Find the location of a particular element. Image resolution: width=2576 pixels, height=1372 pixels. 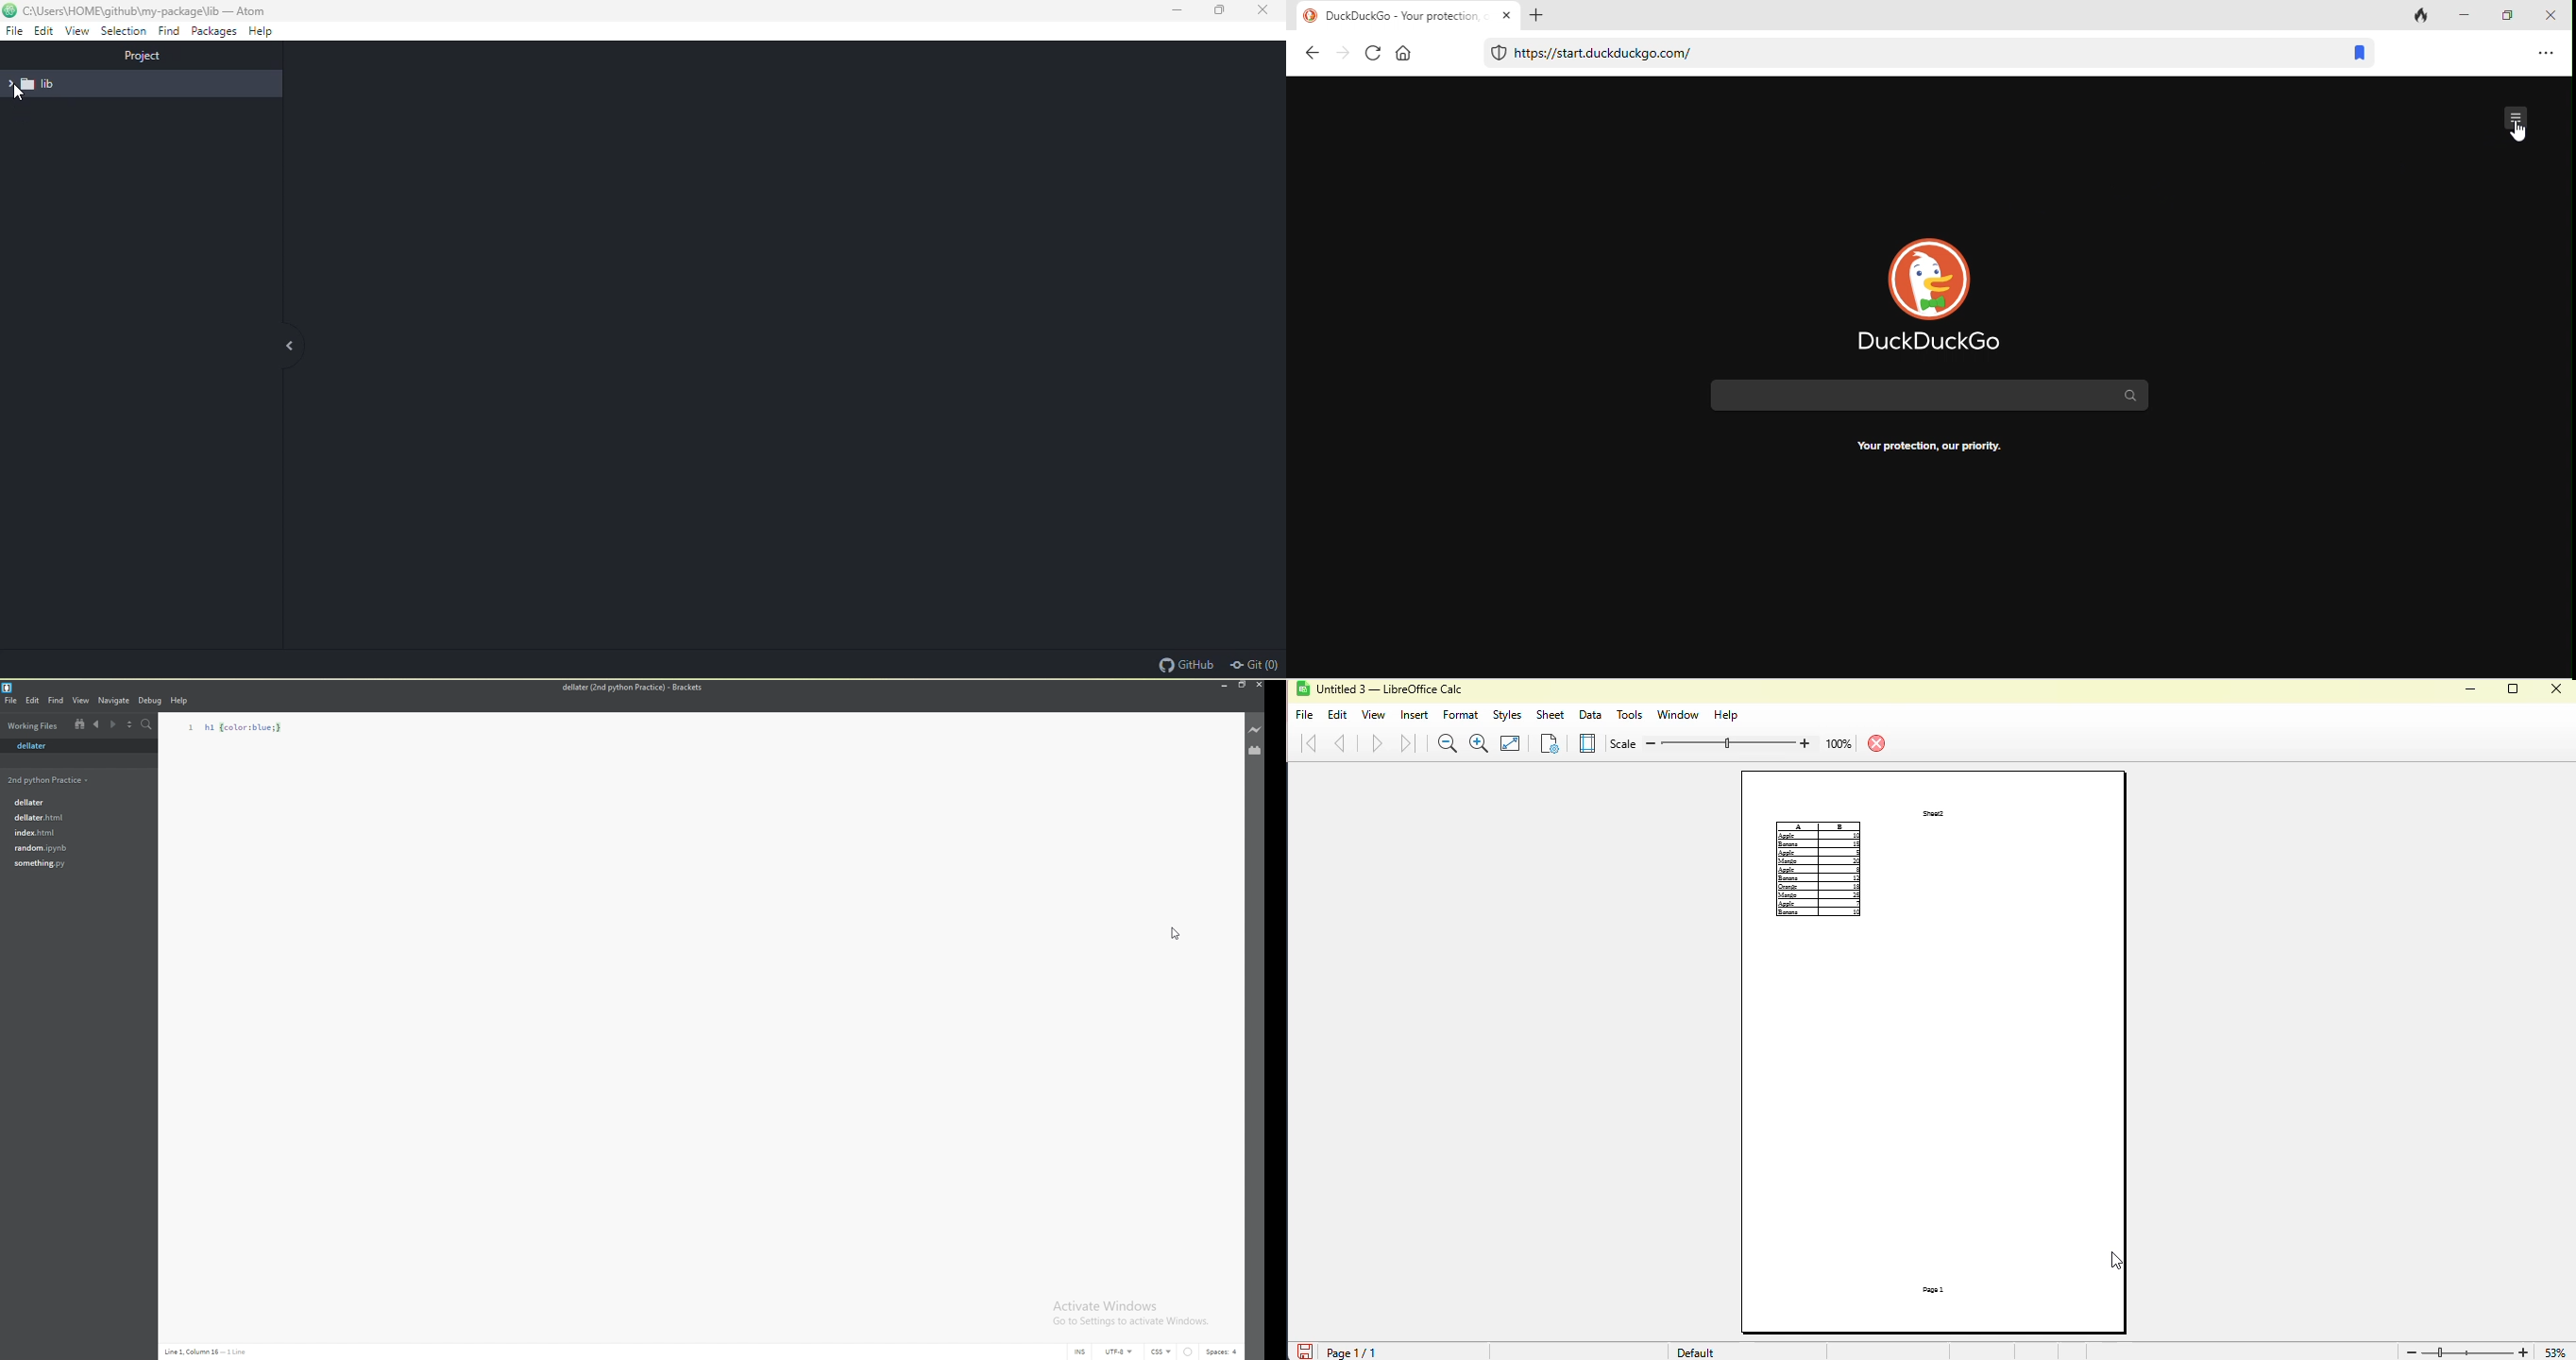

first page is located at coordinates (1309, 743).